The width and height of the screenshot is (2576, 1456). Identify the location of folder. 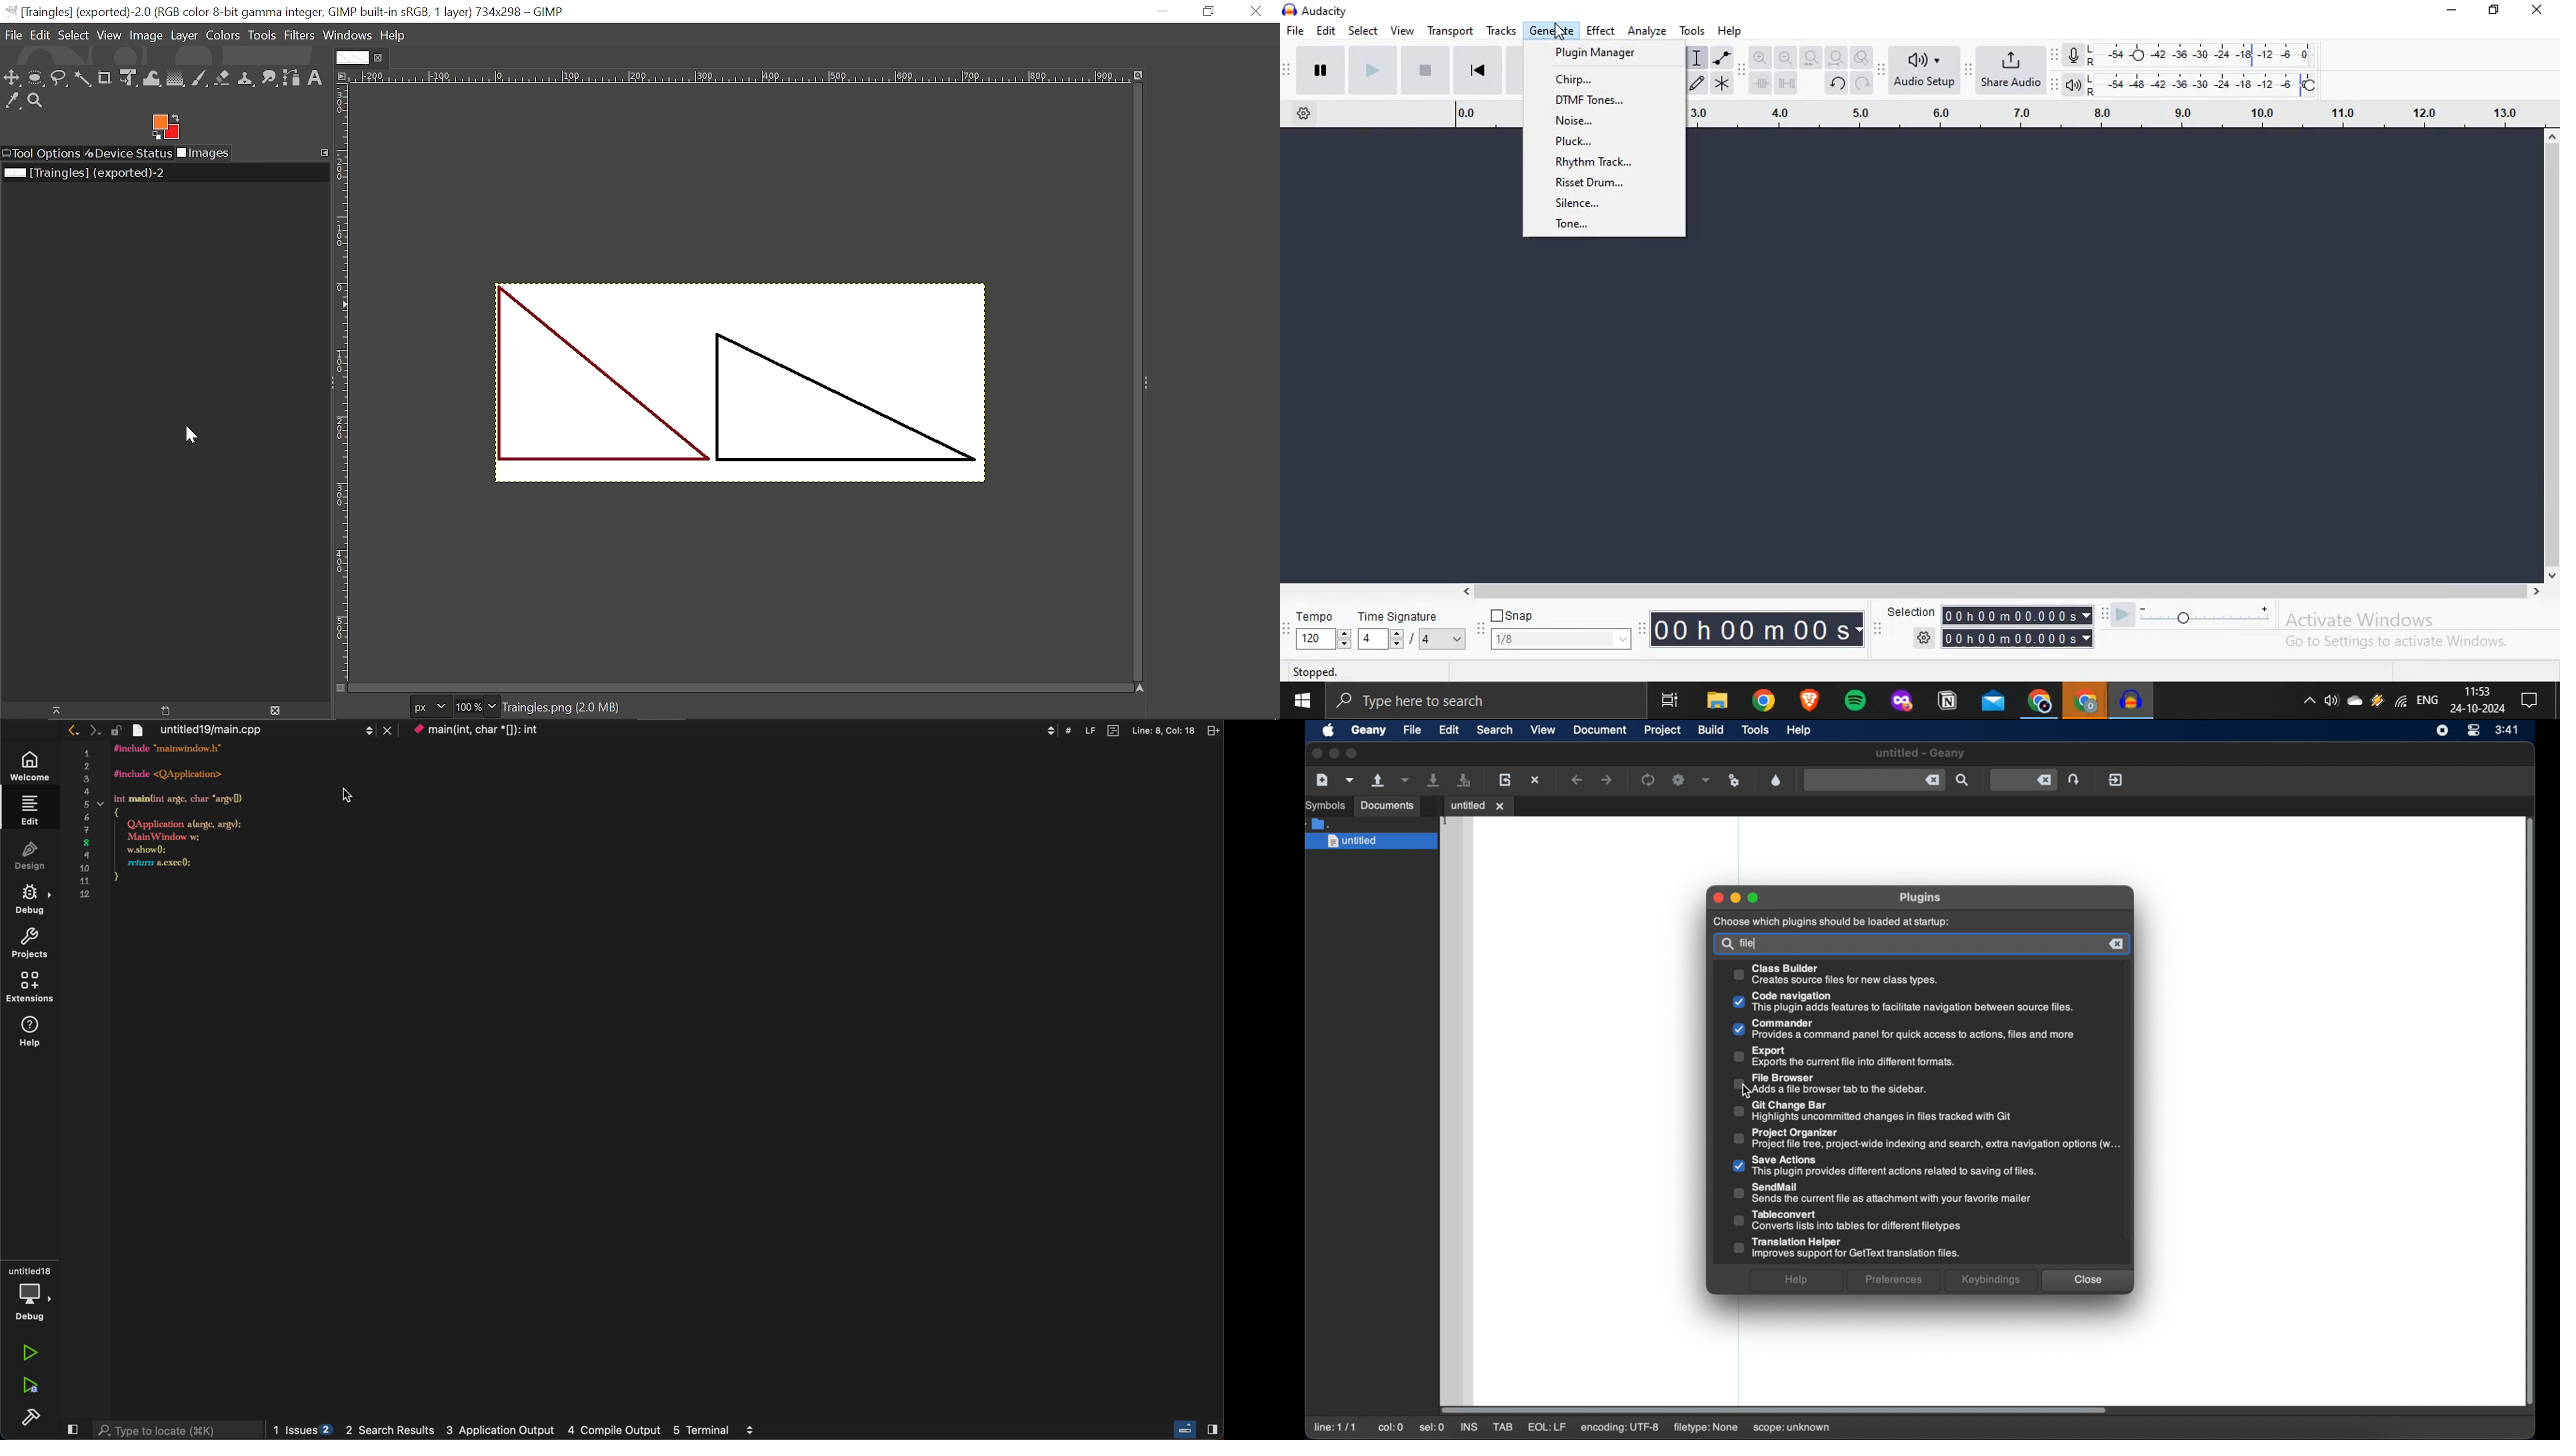
(1318, 823).